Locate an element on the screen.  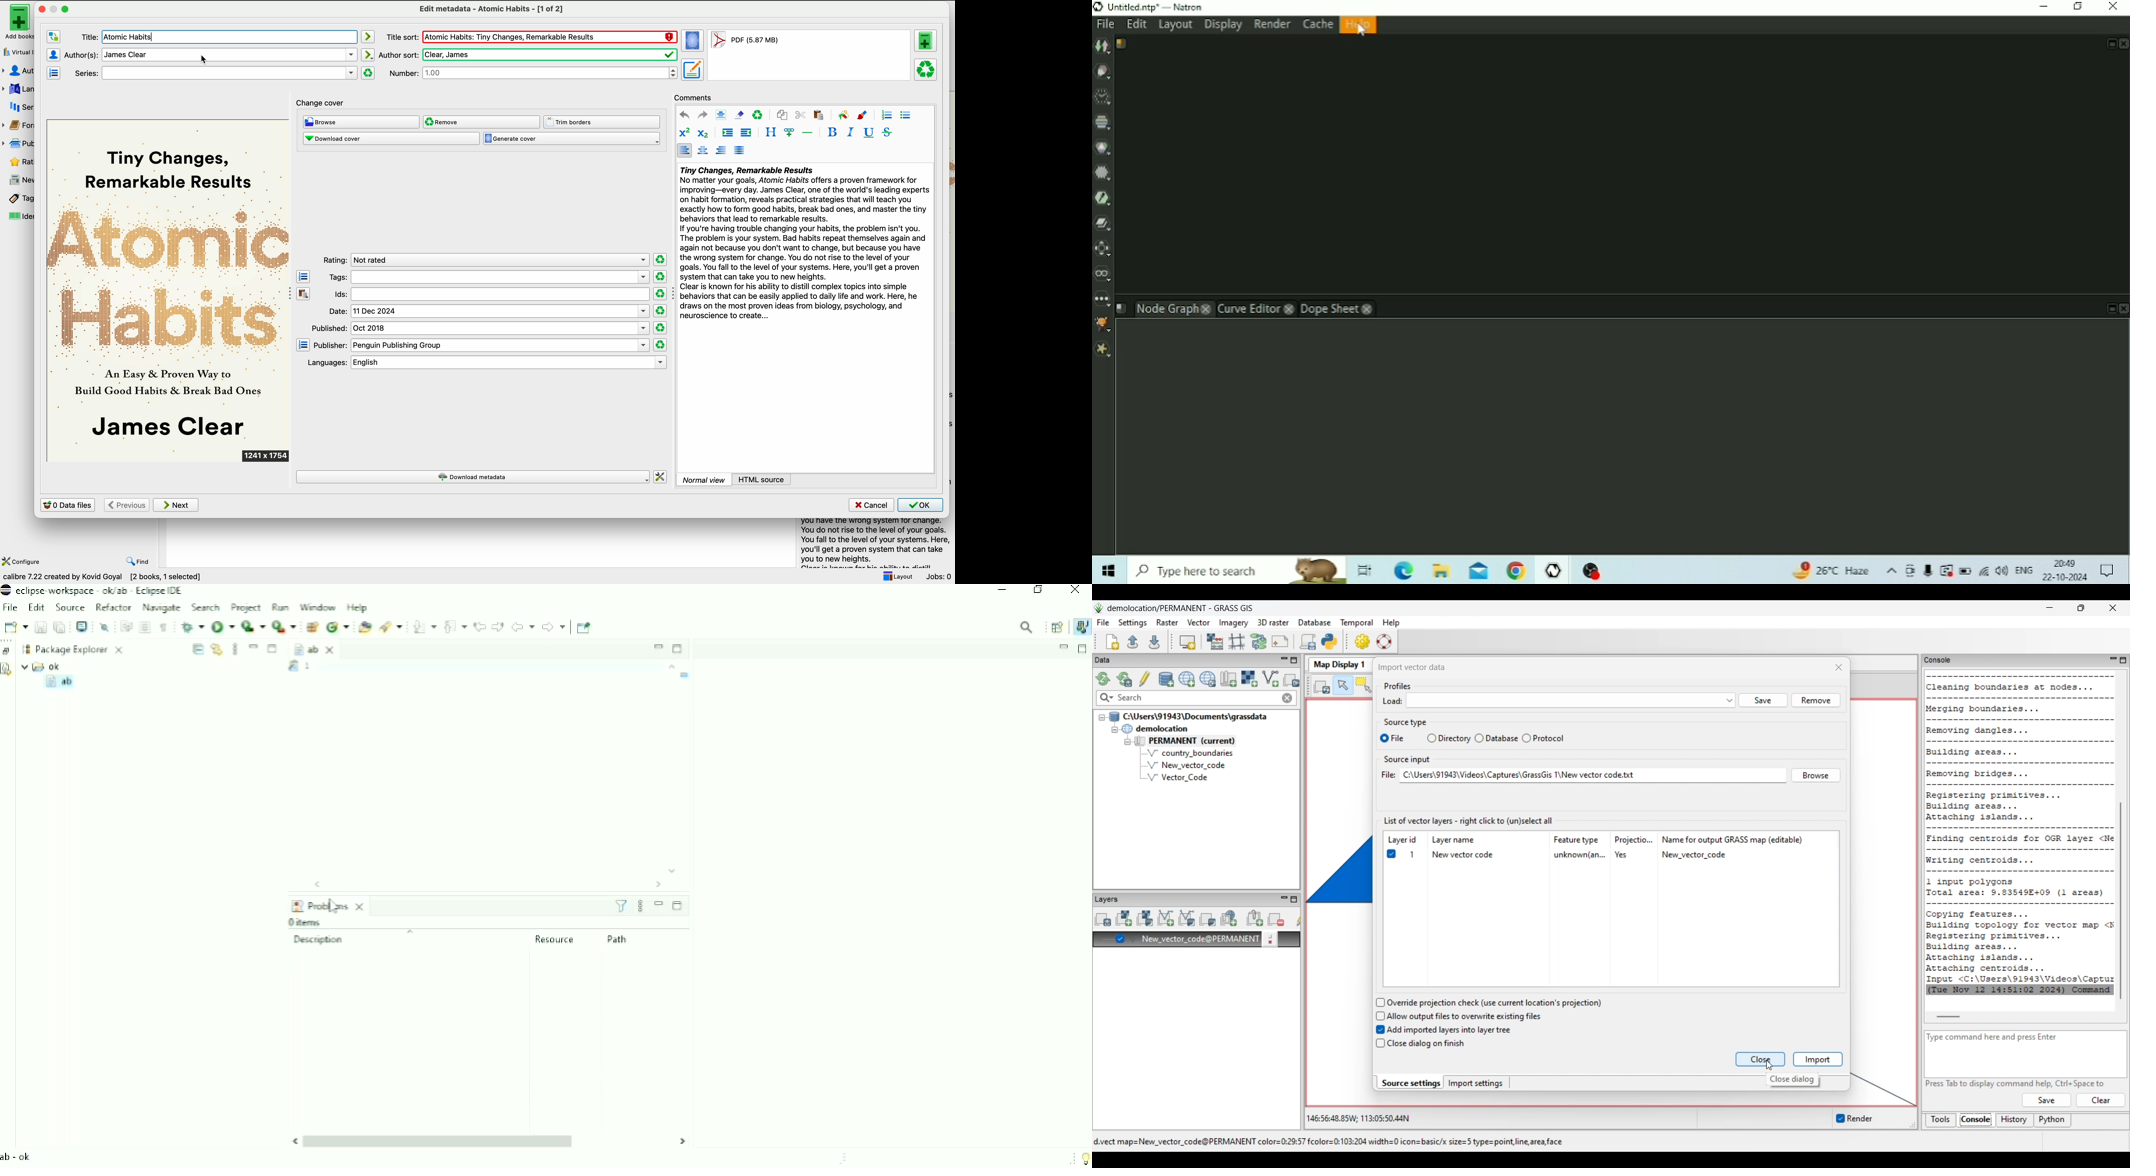
Source is located at coordinates (70, 607).